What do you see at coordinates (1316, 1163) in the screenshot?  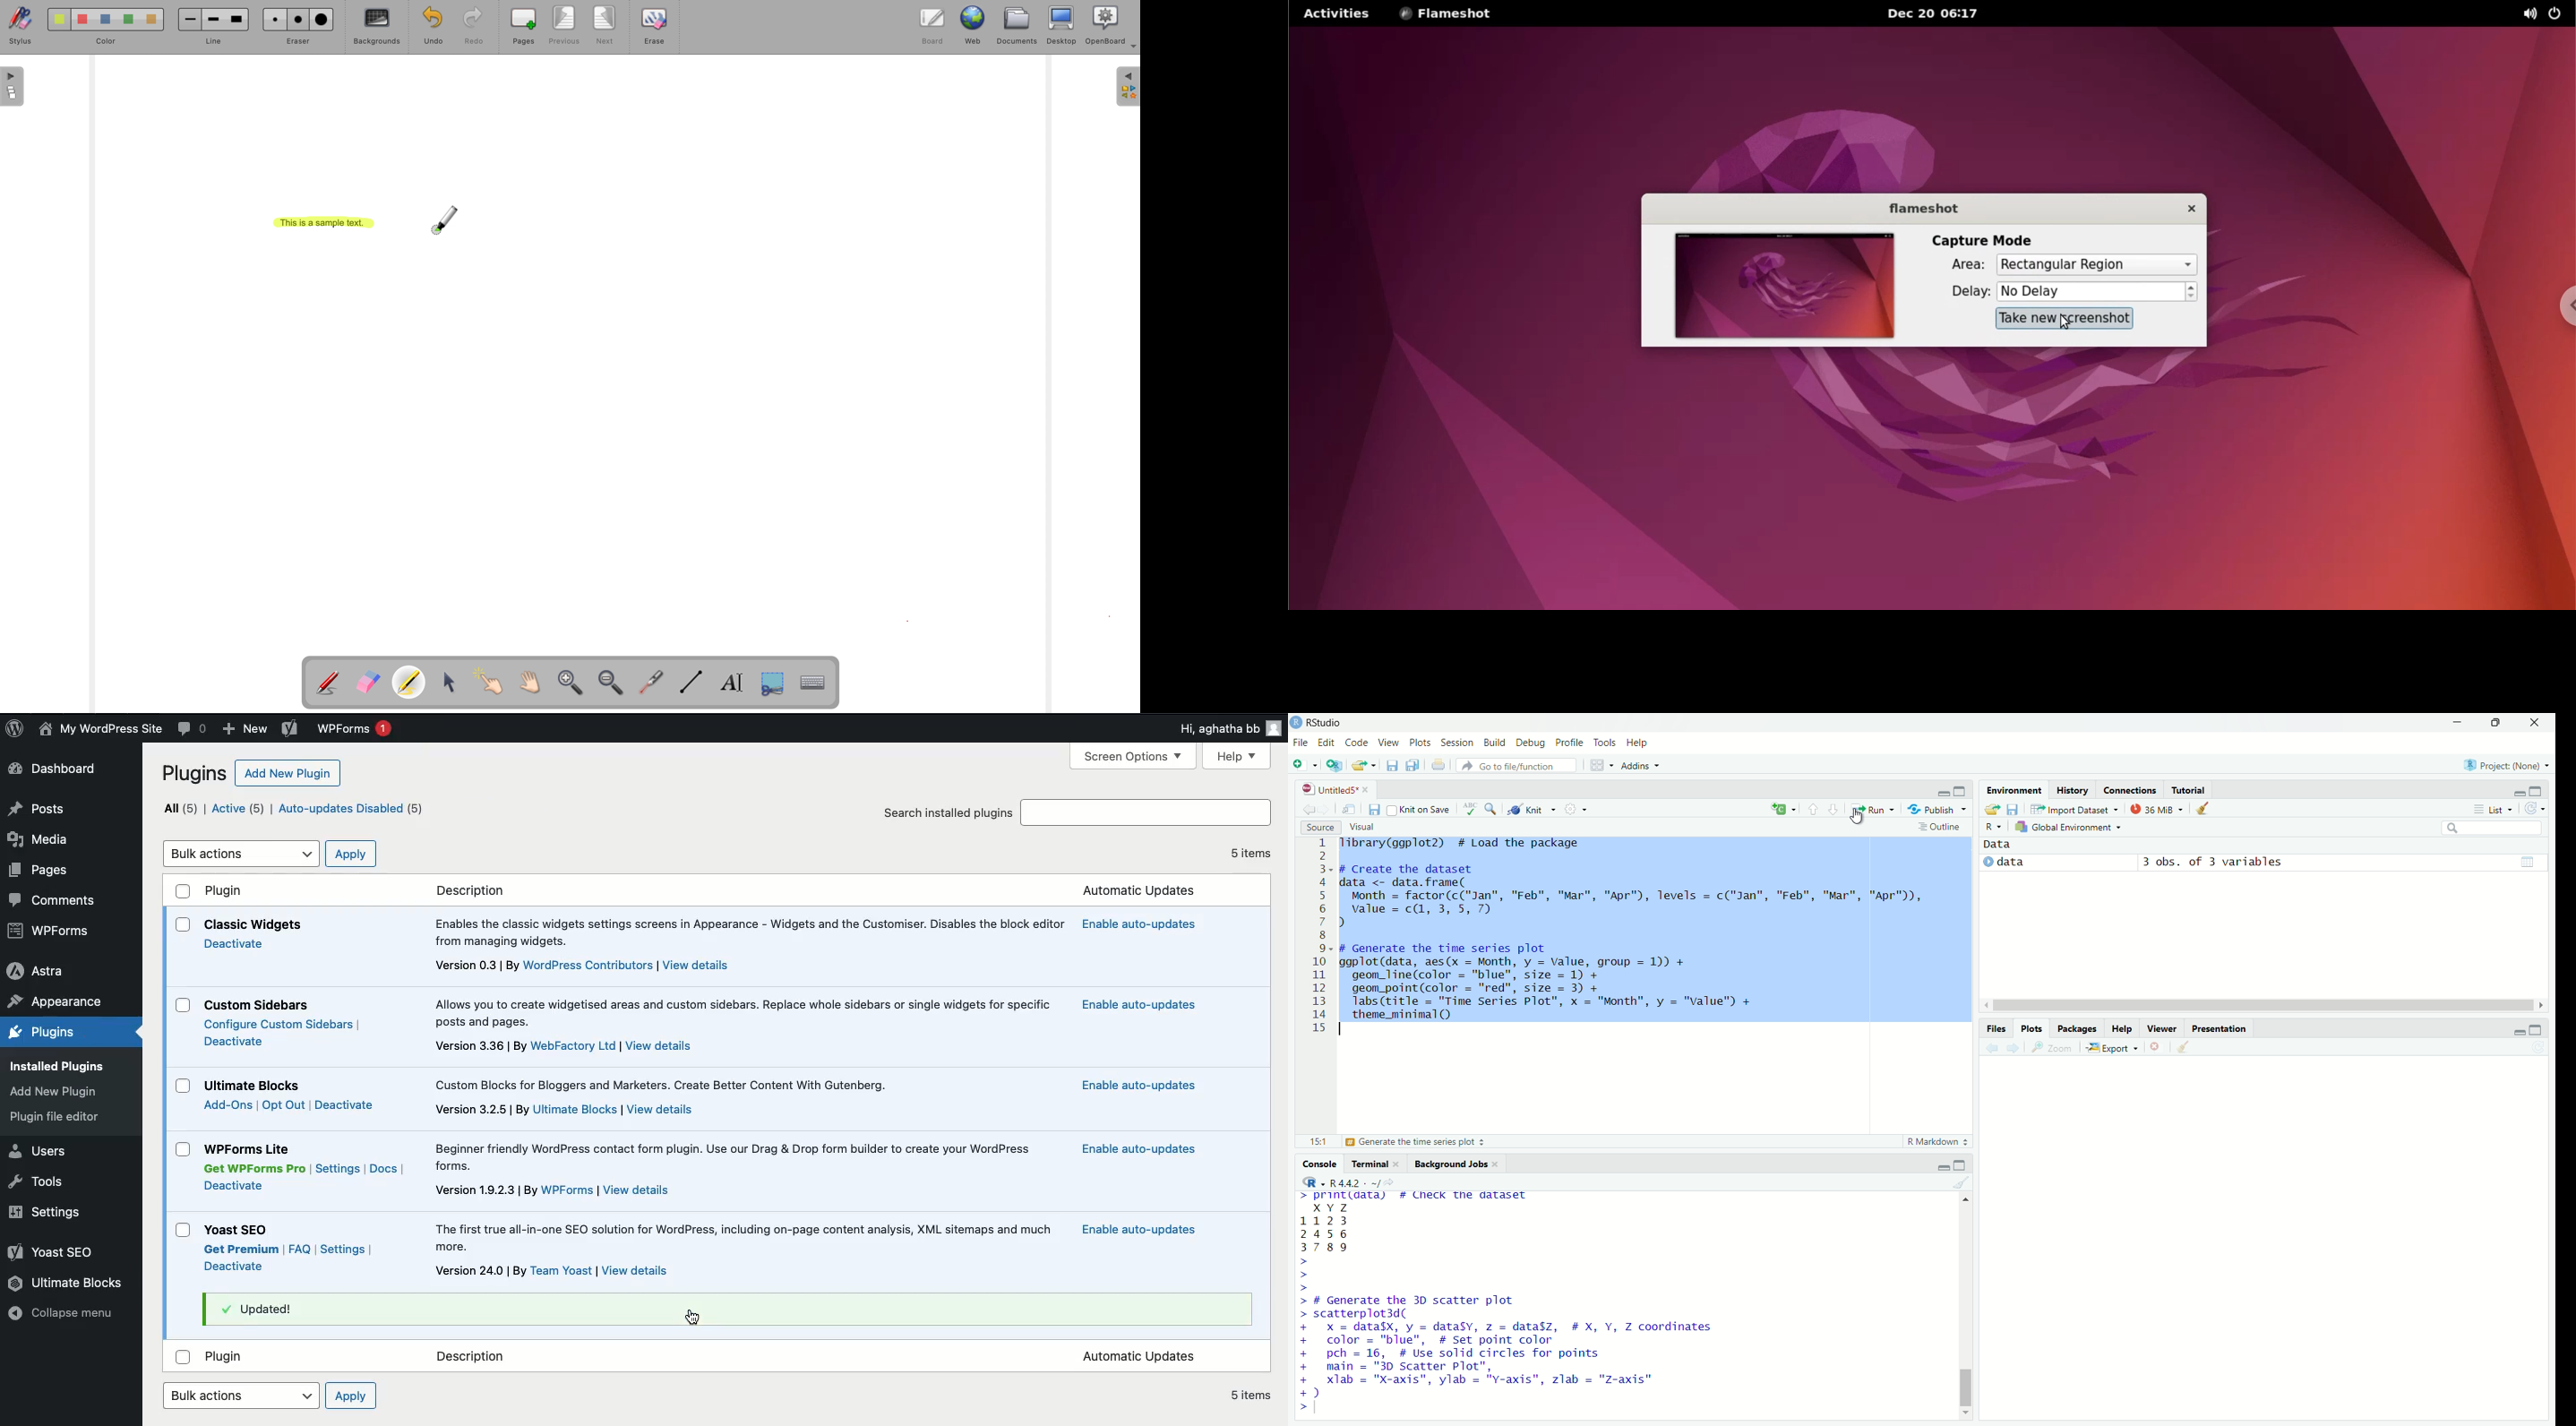 I see `console` at bounding box center [1316, 1163].